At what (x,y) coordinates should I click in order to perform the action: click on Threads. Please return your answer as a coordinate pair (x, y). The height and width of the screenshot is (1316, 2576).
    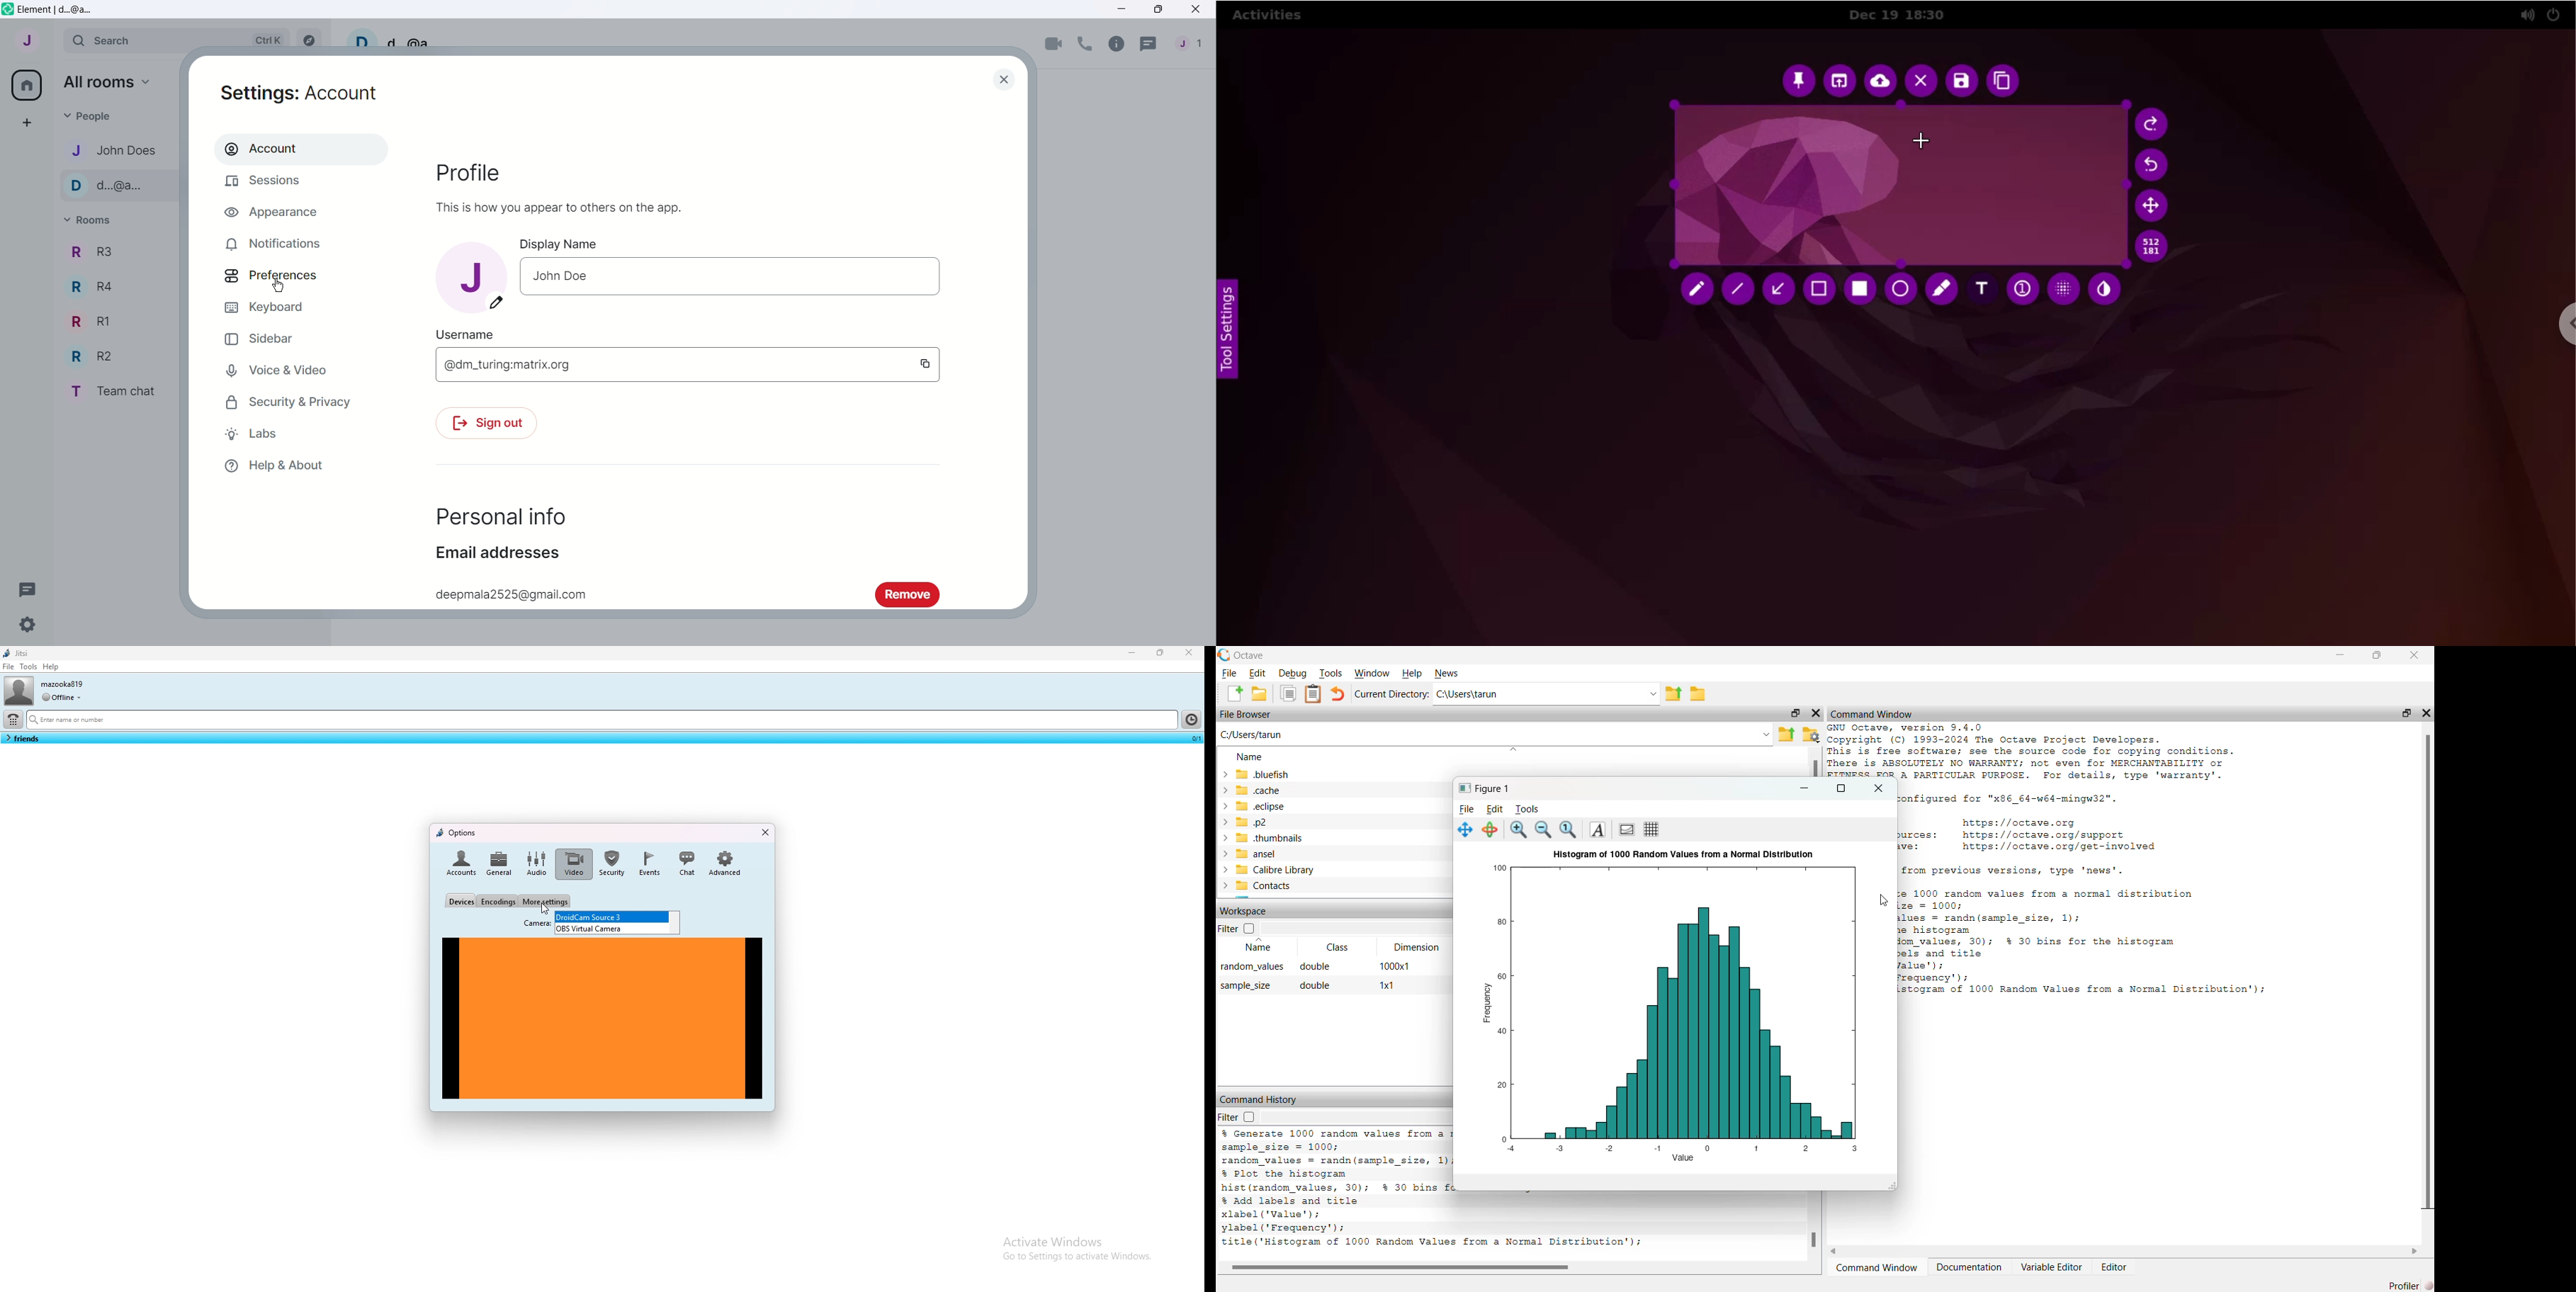
    Looking at the image, I should click on (1150, 46).